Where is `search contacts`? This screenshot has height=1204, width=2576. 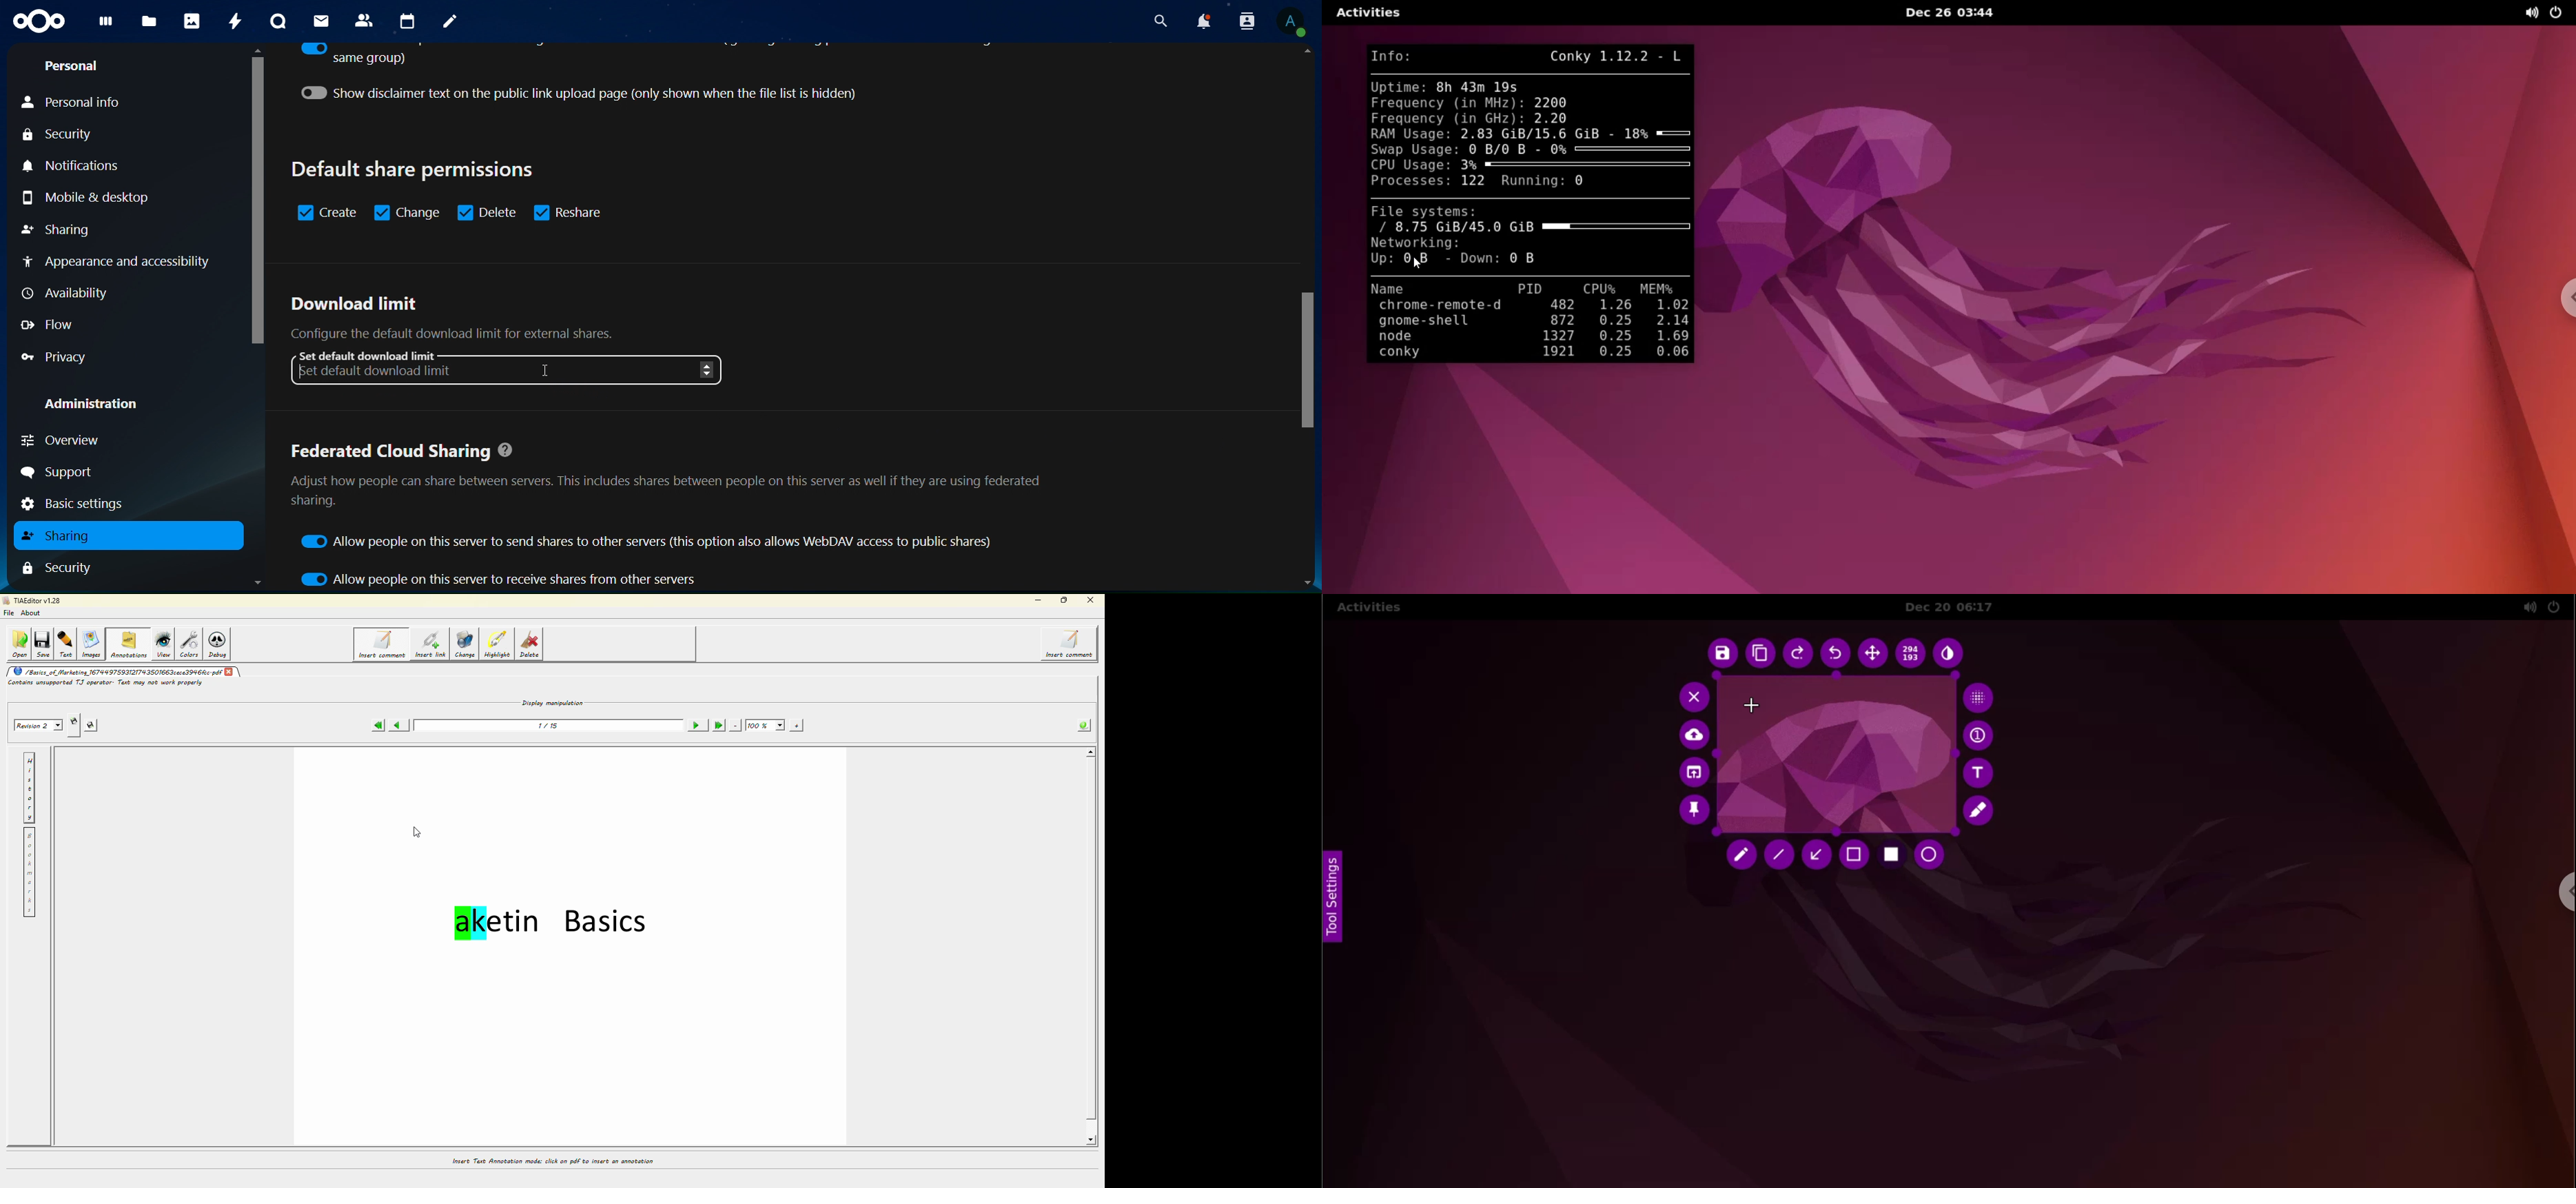
search contacts is located at coordinates (1246, 21).